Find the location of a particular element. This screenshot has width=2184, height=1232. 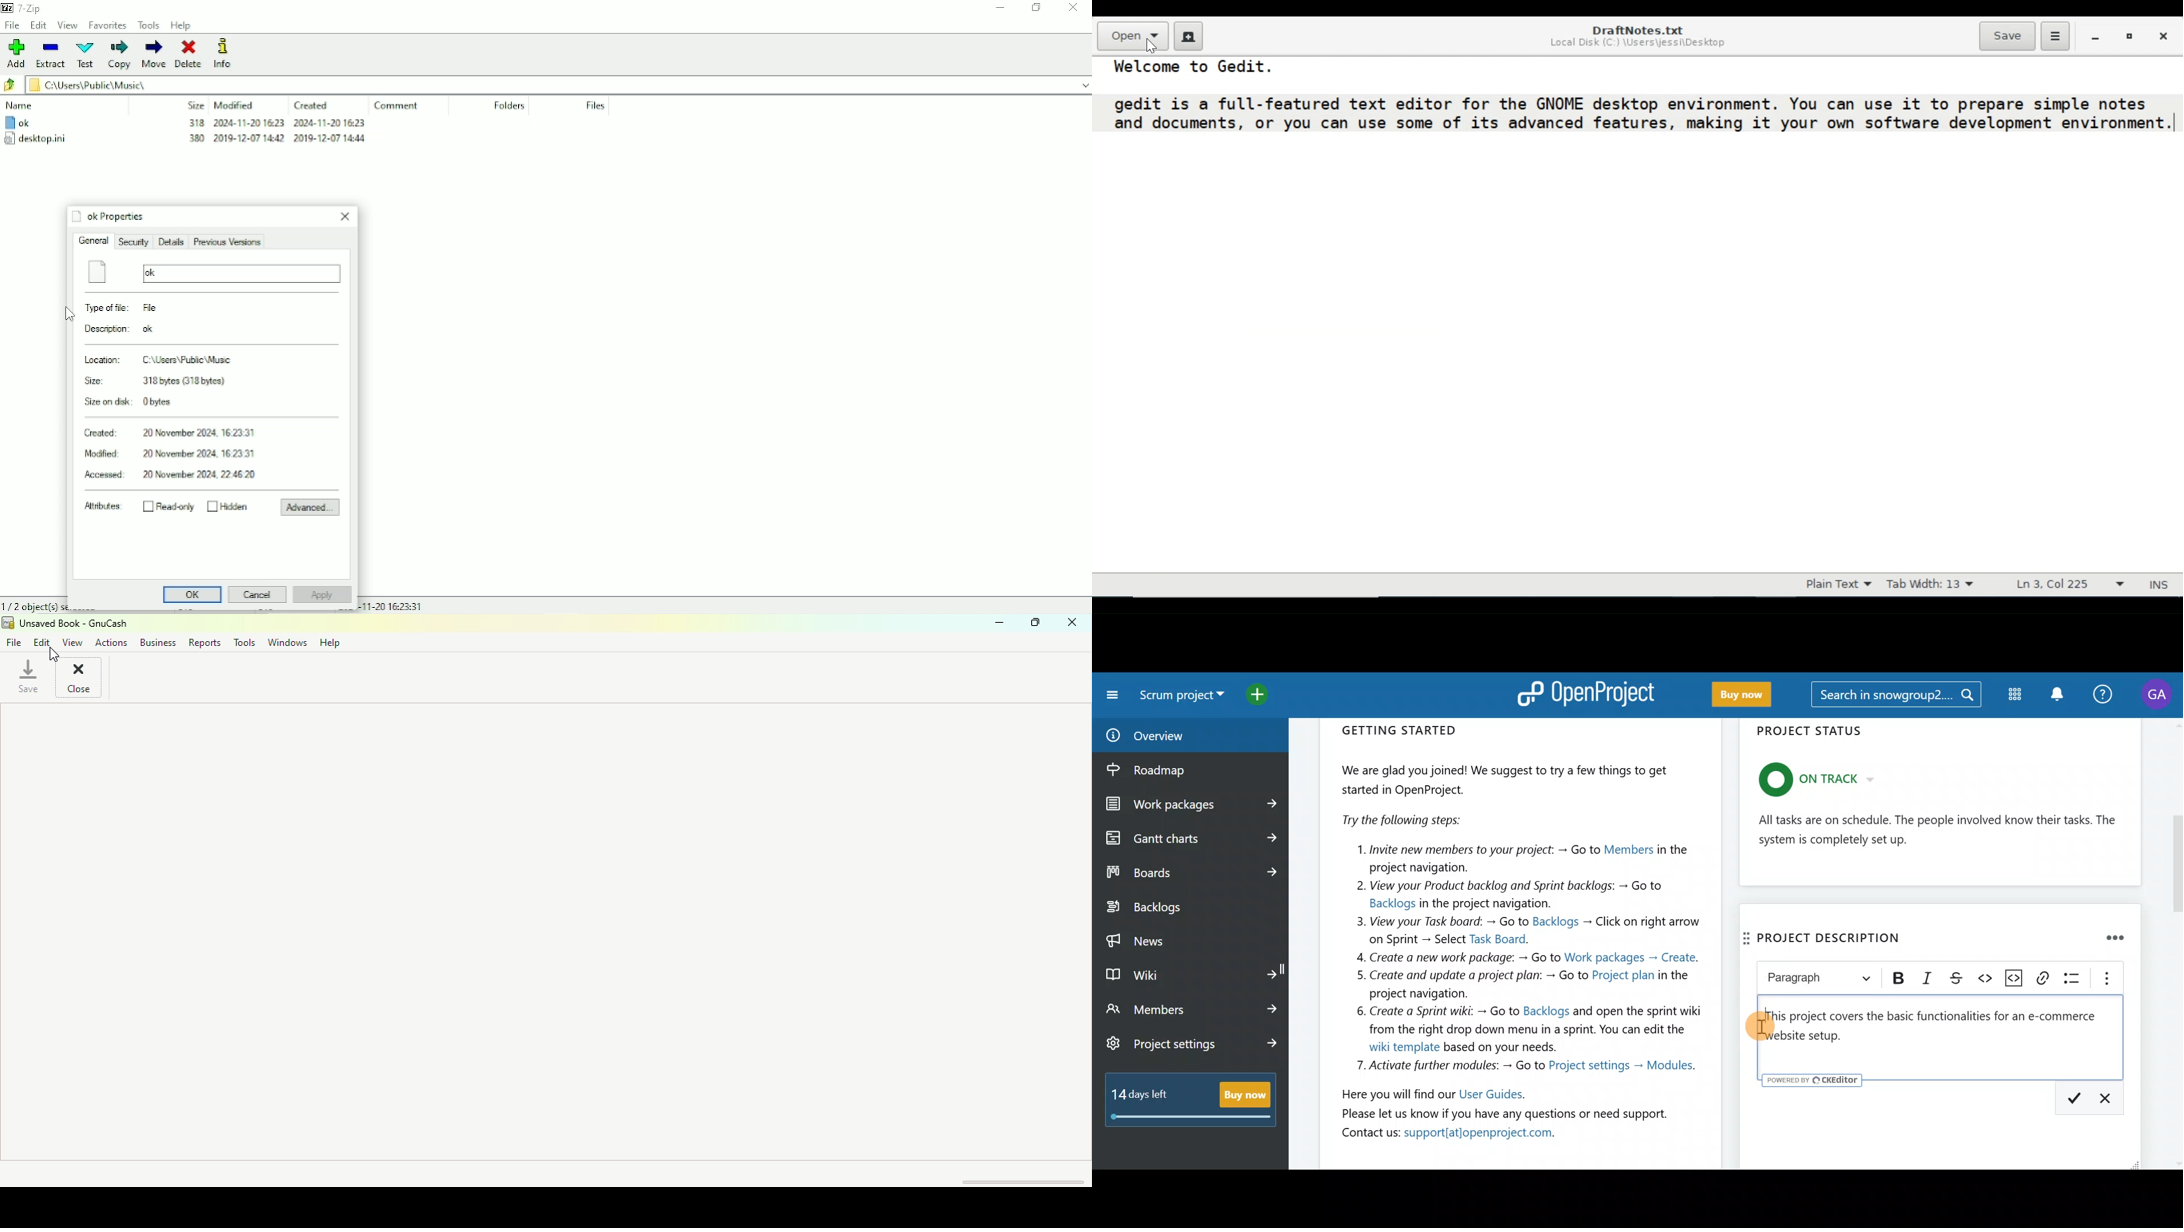

Modified is located at coordinates (235, 106).